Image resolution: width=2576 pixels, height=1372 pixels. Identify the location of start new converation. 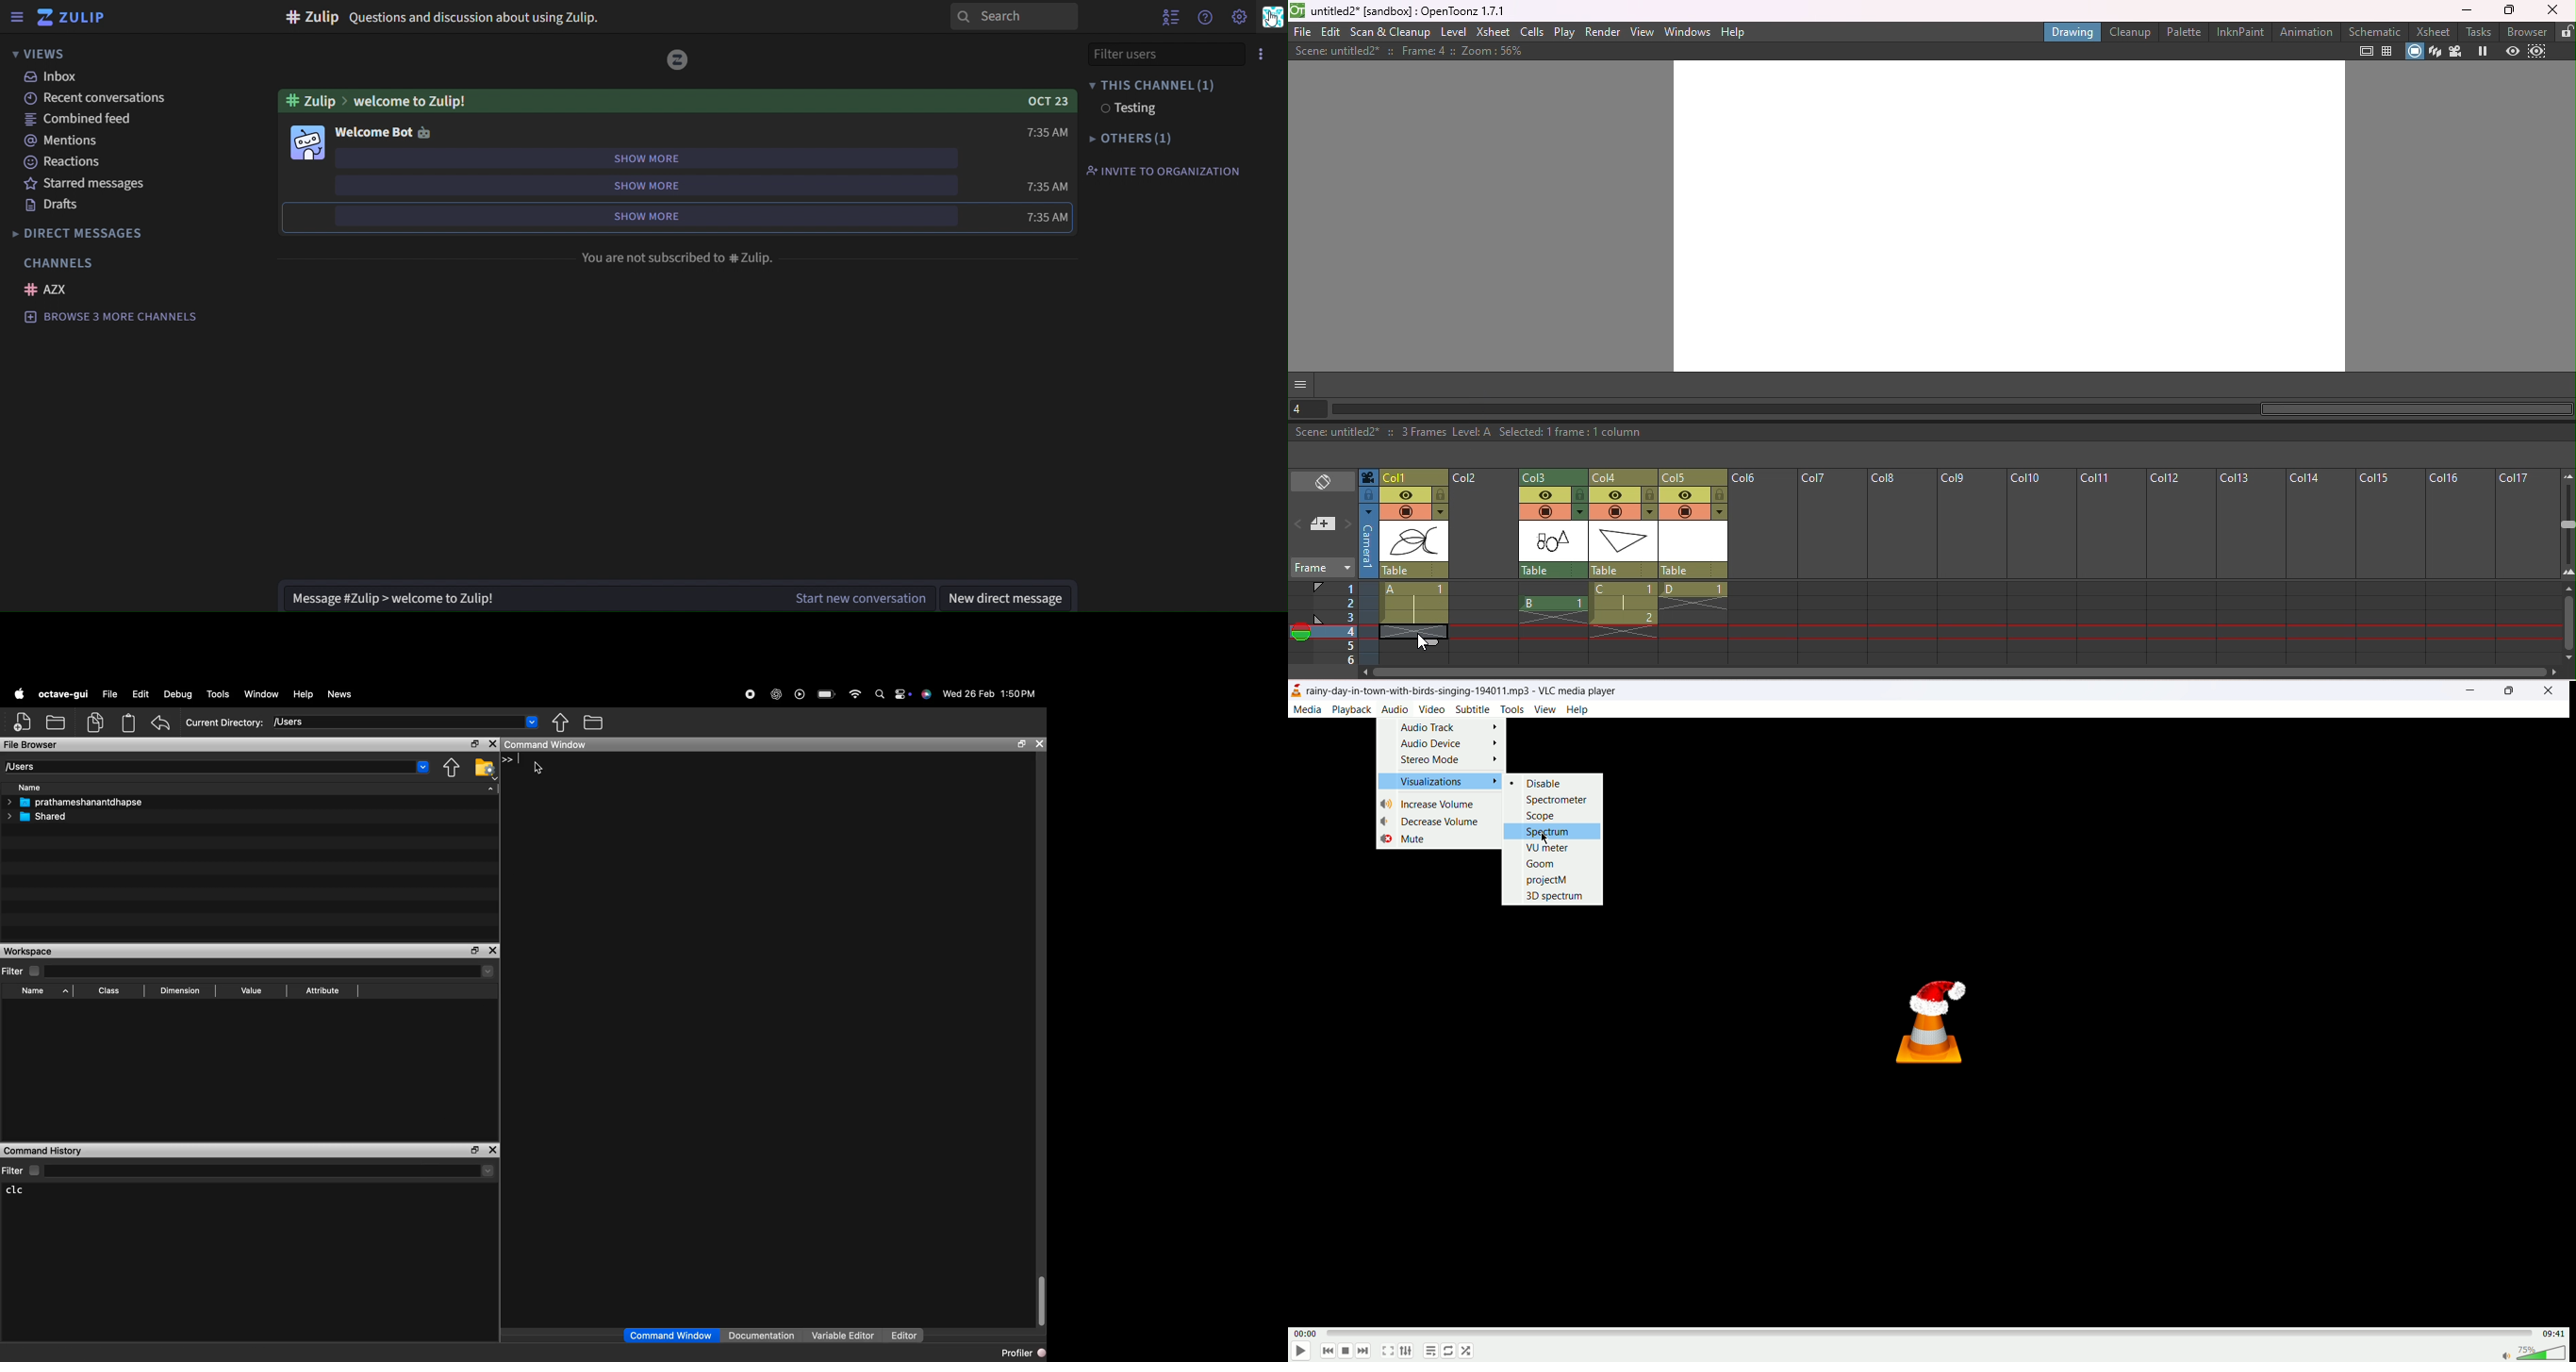
(859, 597).